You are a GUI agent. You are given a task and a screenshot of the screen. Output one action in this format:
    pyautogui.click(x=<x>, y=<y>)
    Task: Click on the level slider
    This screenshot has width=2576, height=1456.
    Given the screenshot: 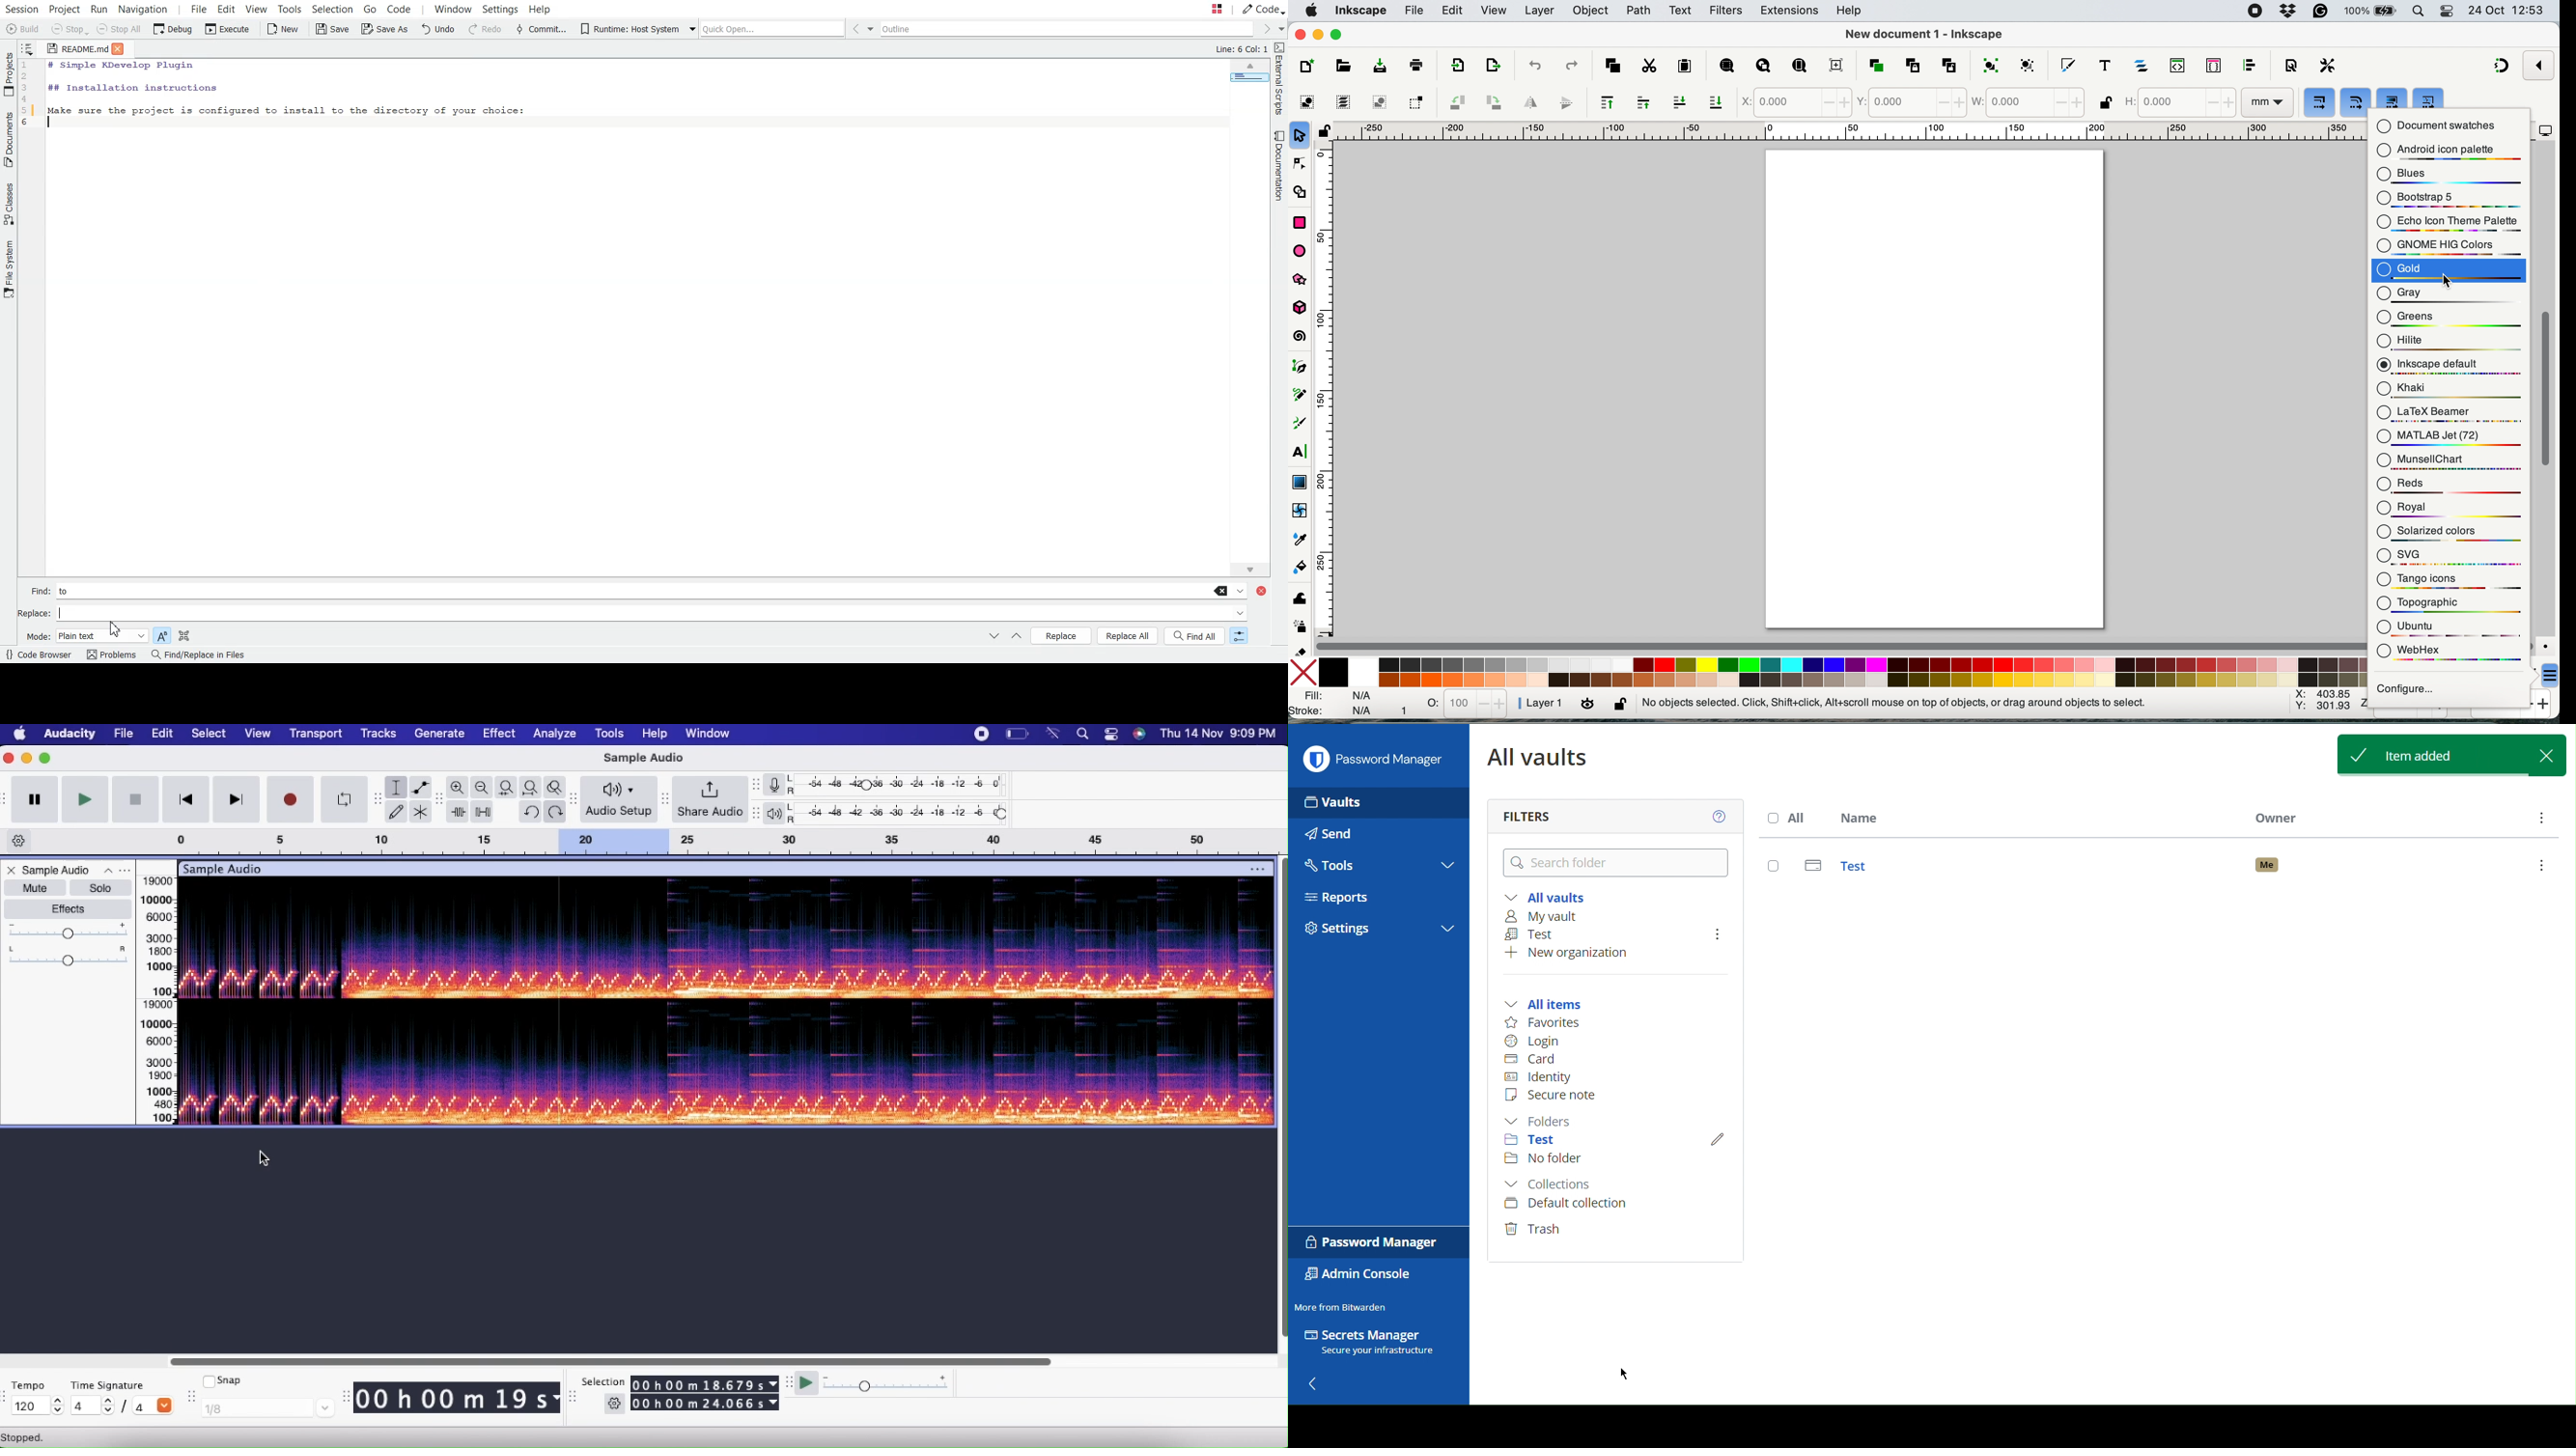 What is the action you would take?
    pyautogui.click(x=156, y=1062)
    